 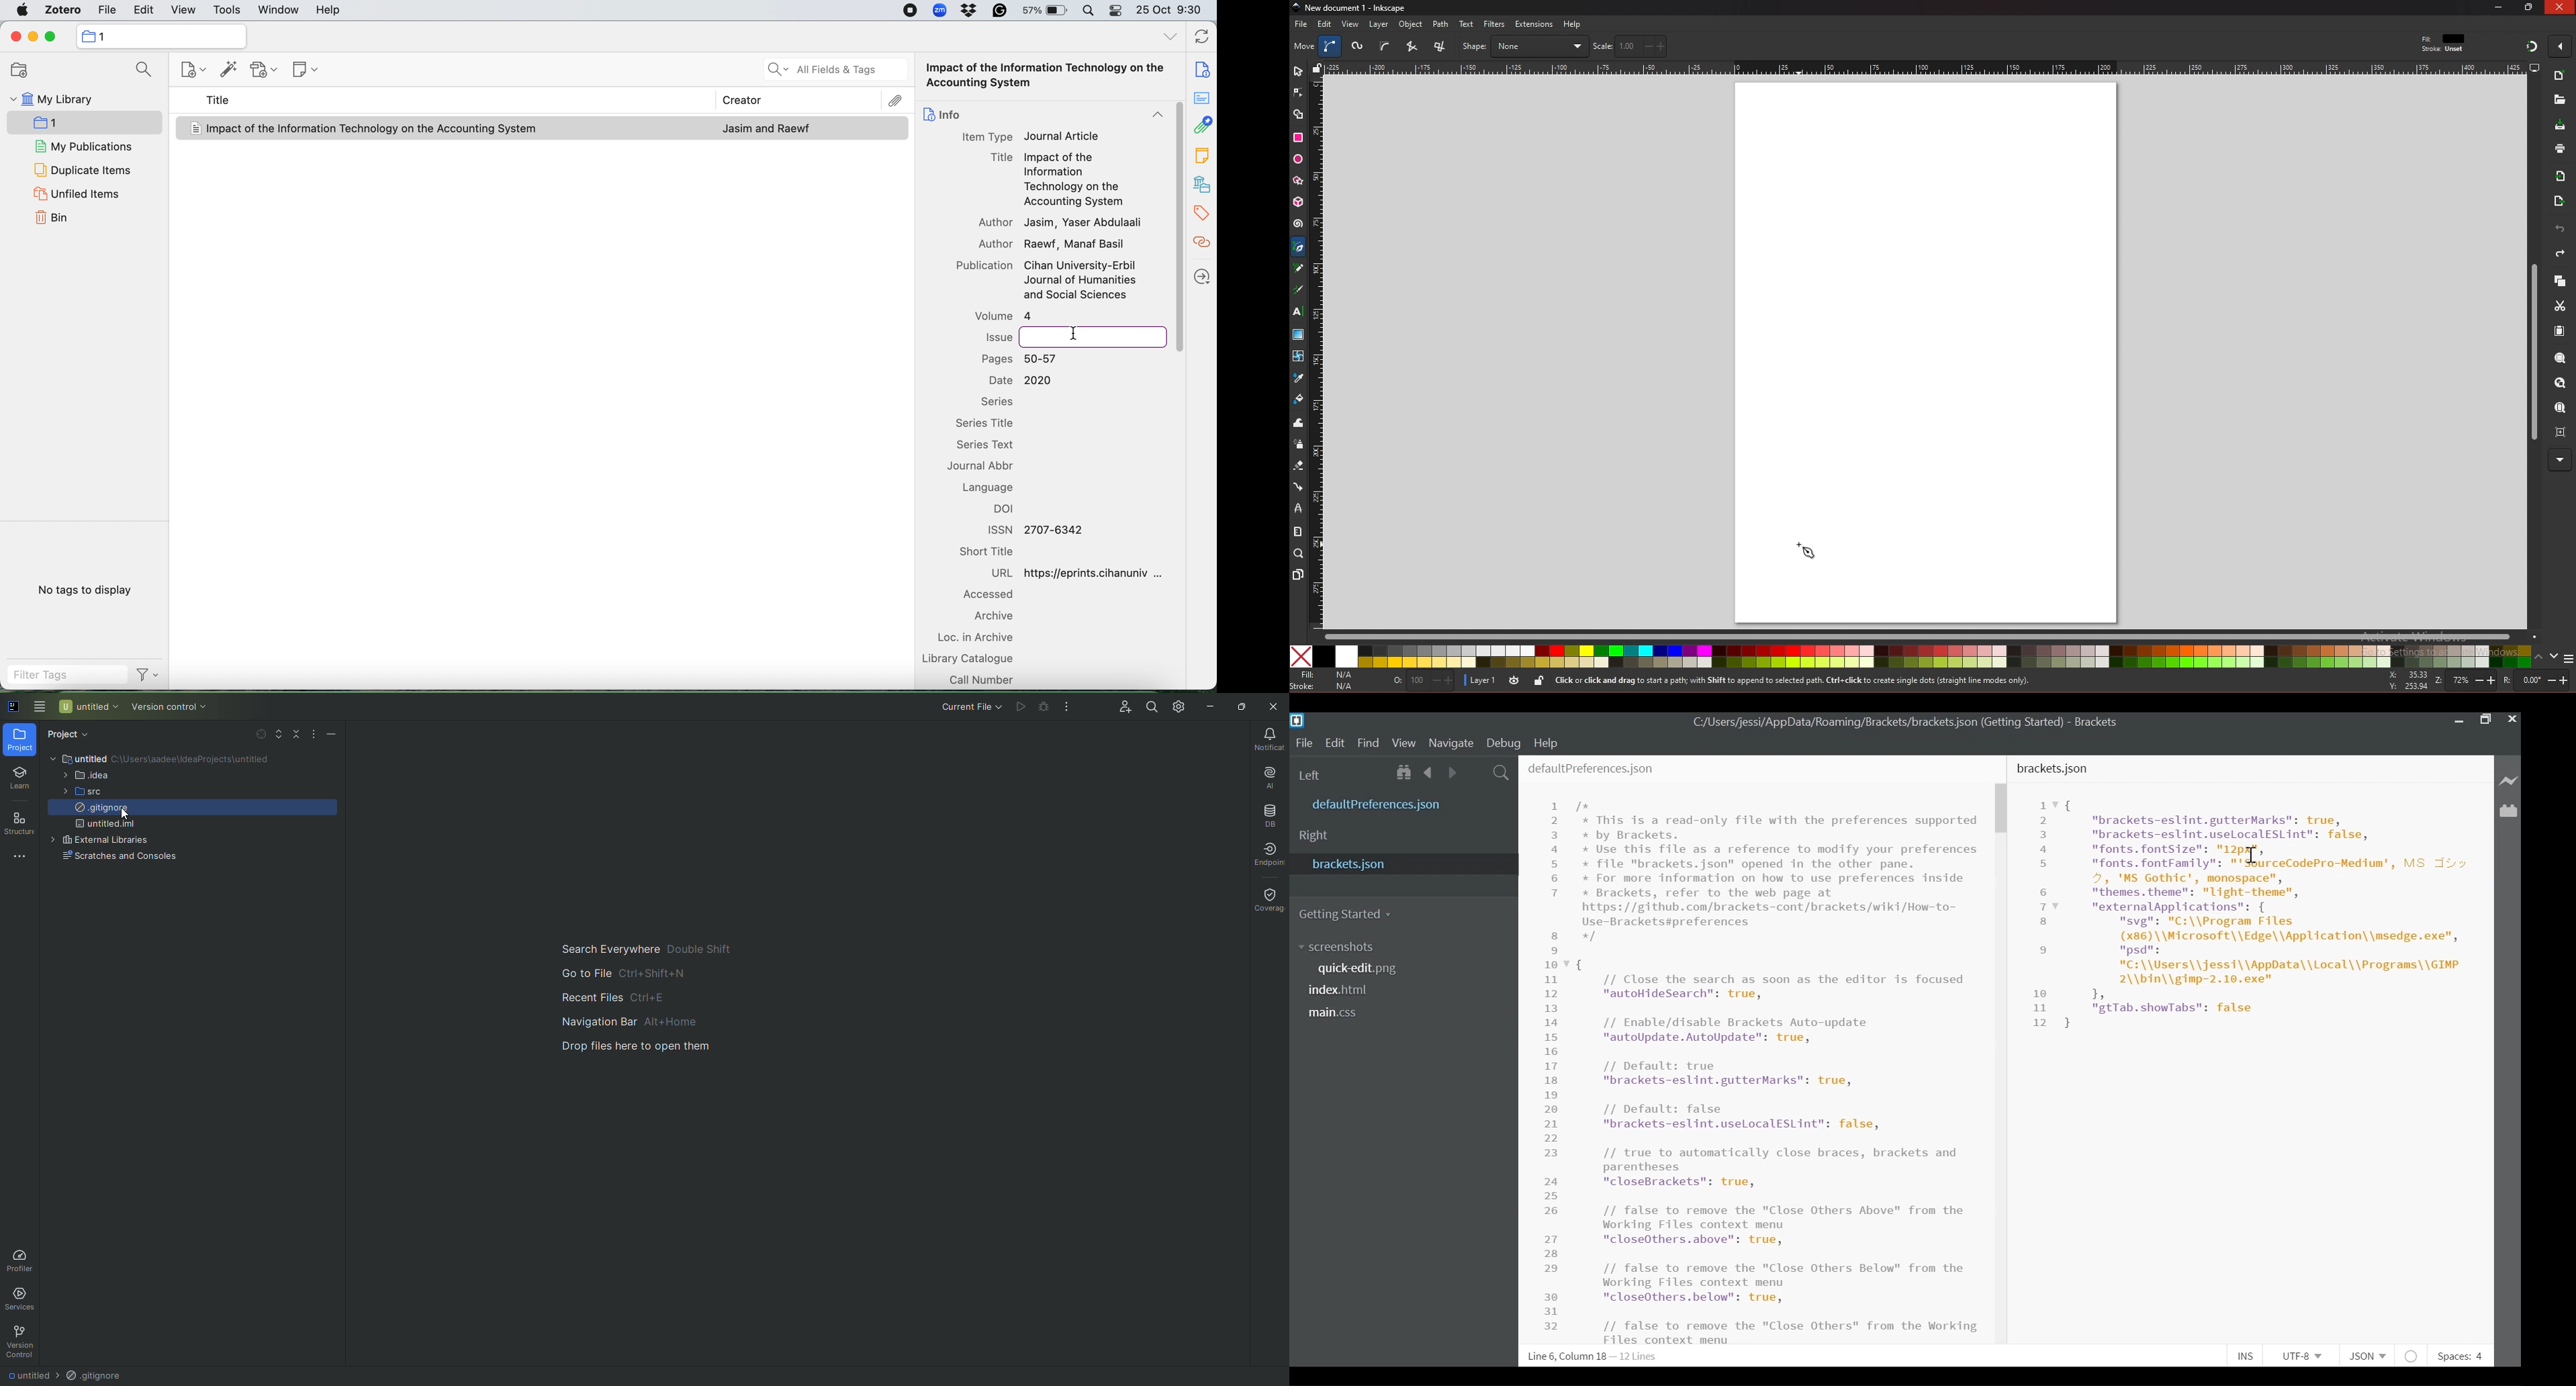 What do you see at coordinates (1316, 354) in the screenshot?
I see `vertical rule` at bounding box center [1316, 354].